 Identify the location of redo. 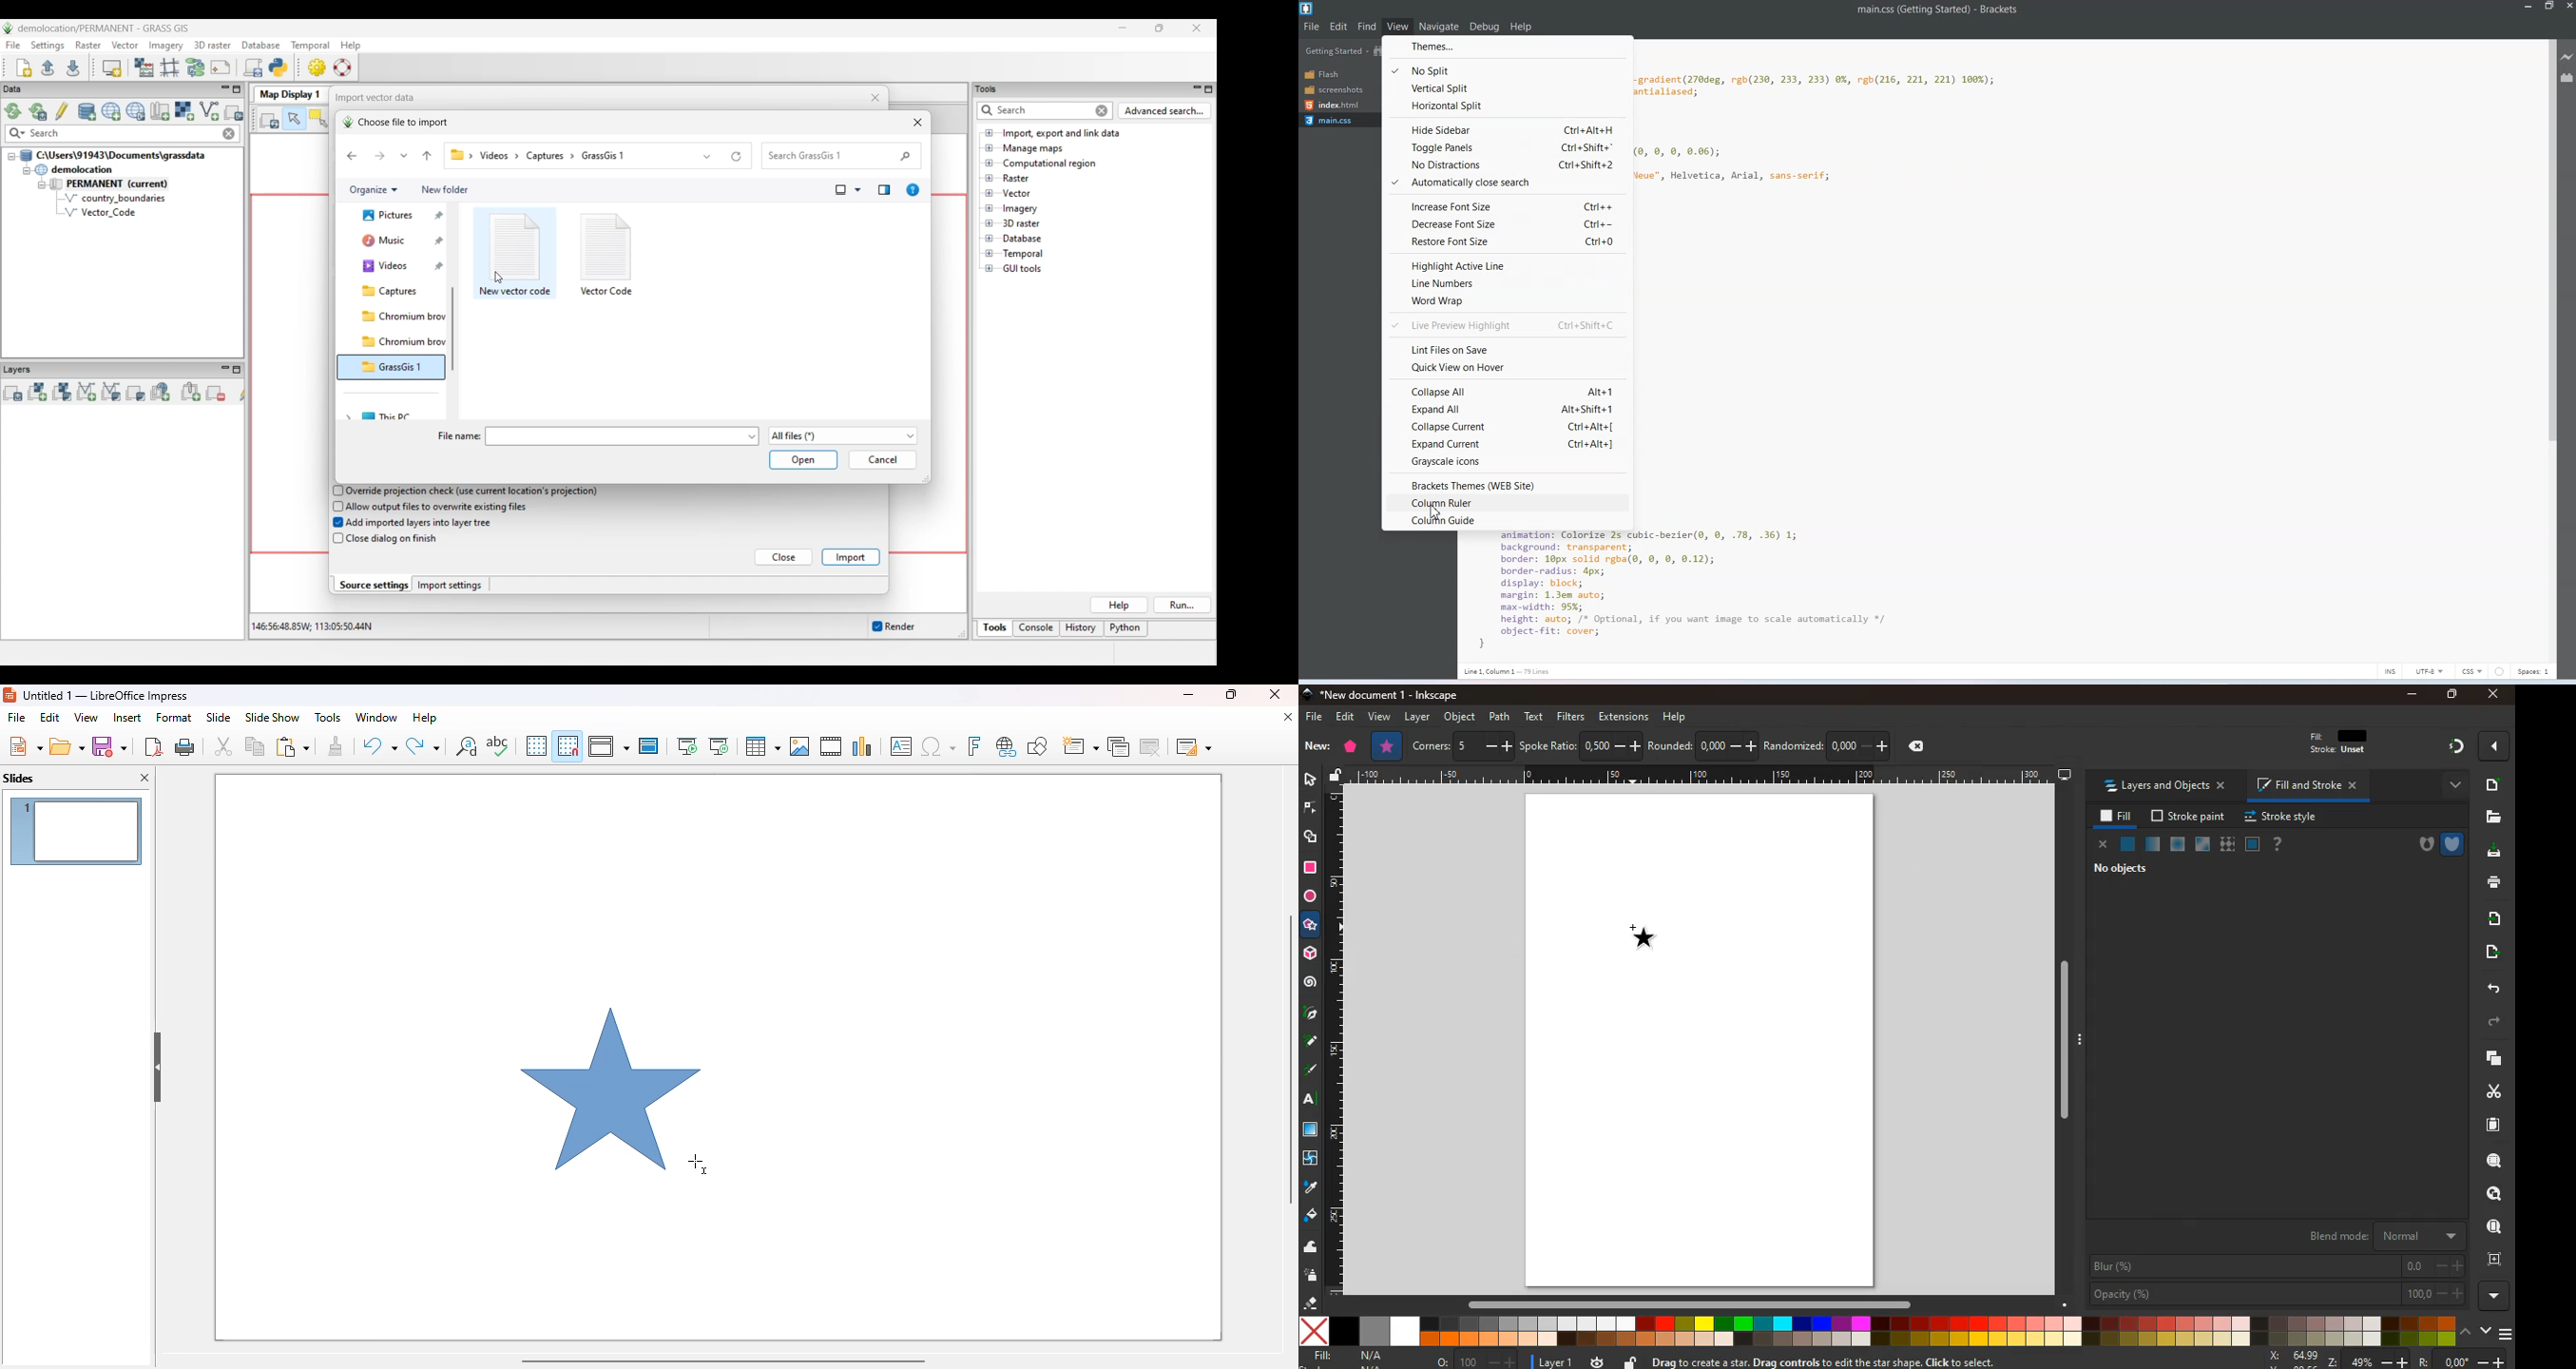
(423, 746).